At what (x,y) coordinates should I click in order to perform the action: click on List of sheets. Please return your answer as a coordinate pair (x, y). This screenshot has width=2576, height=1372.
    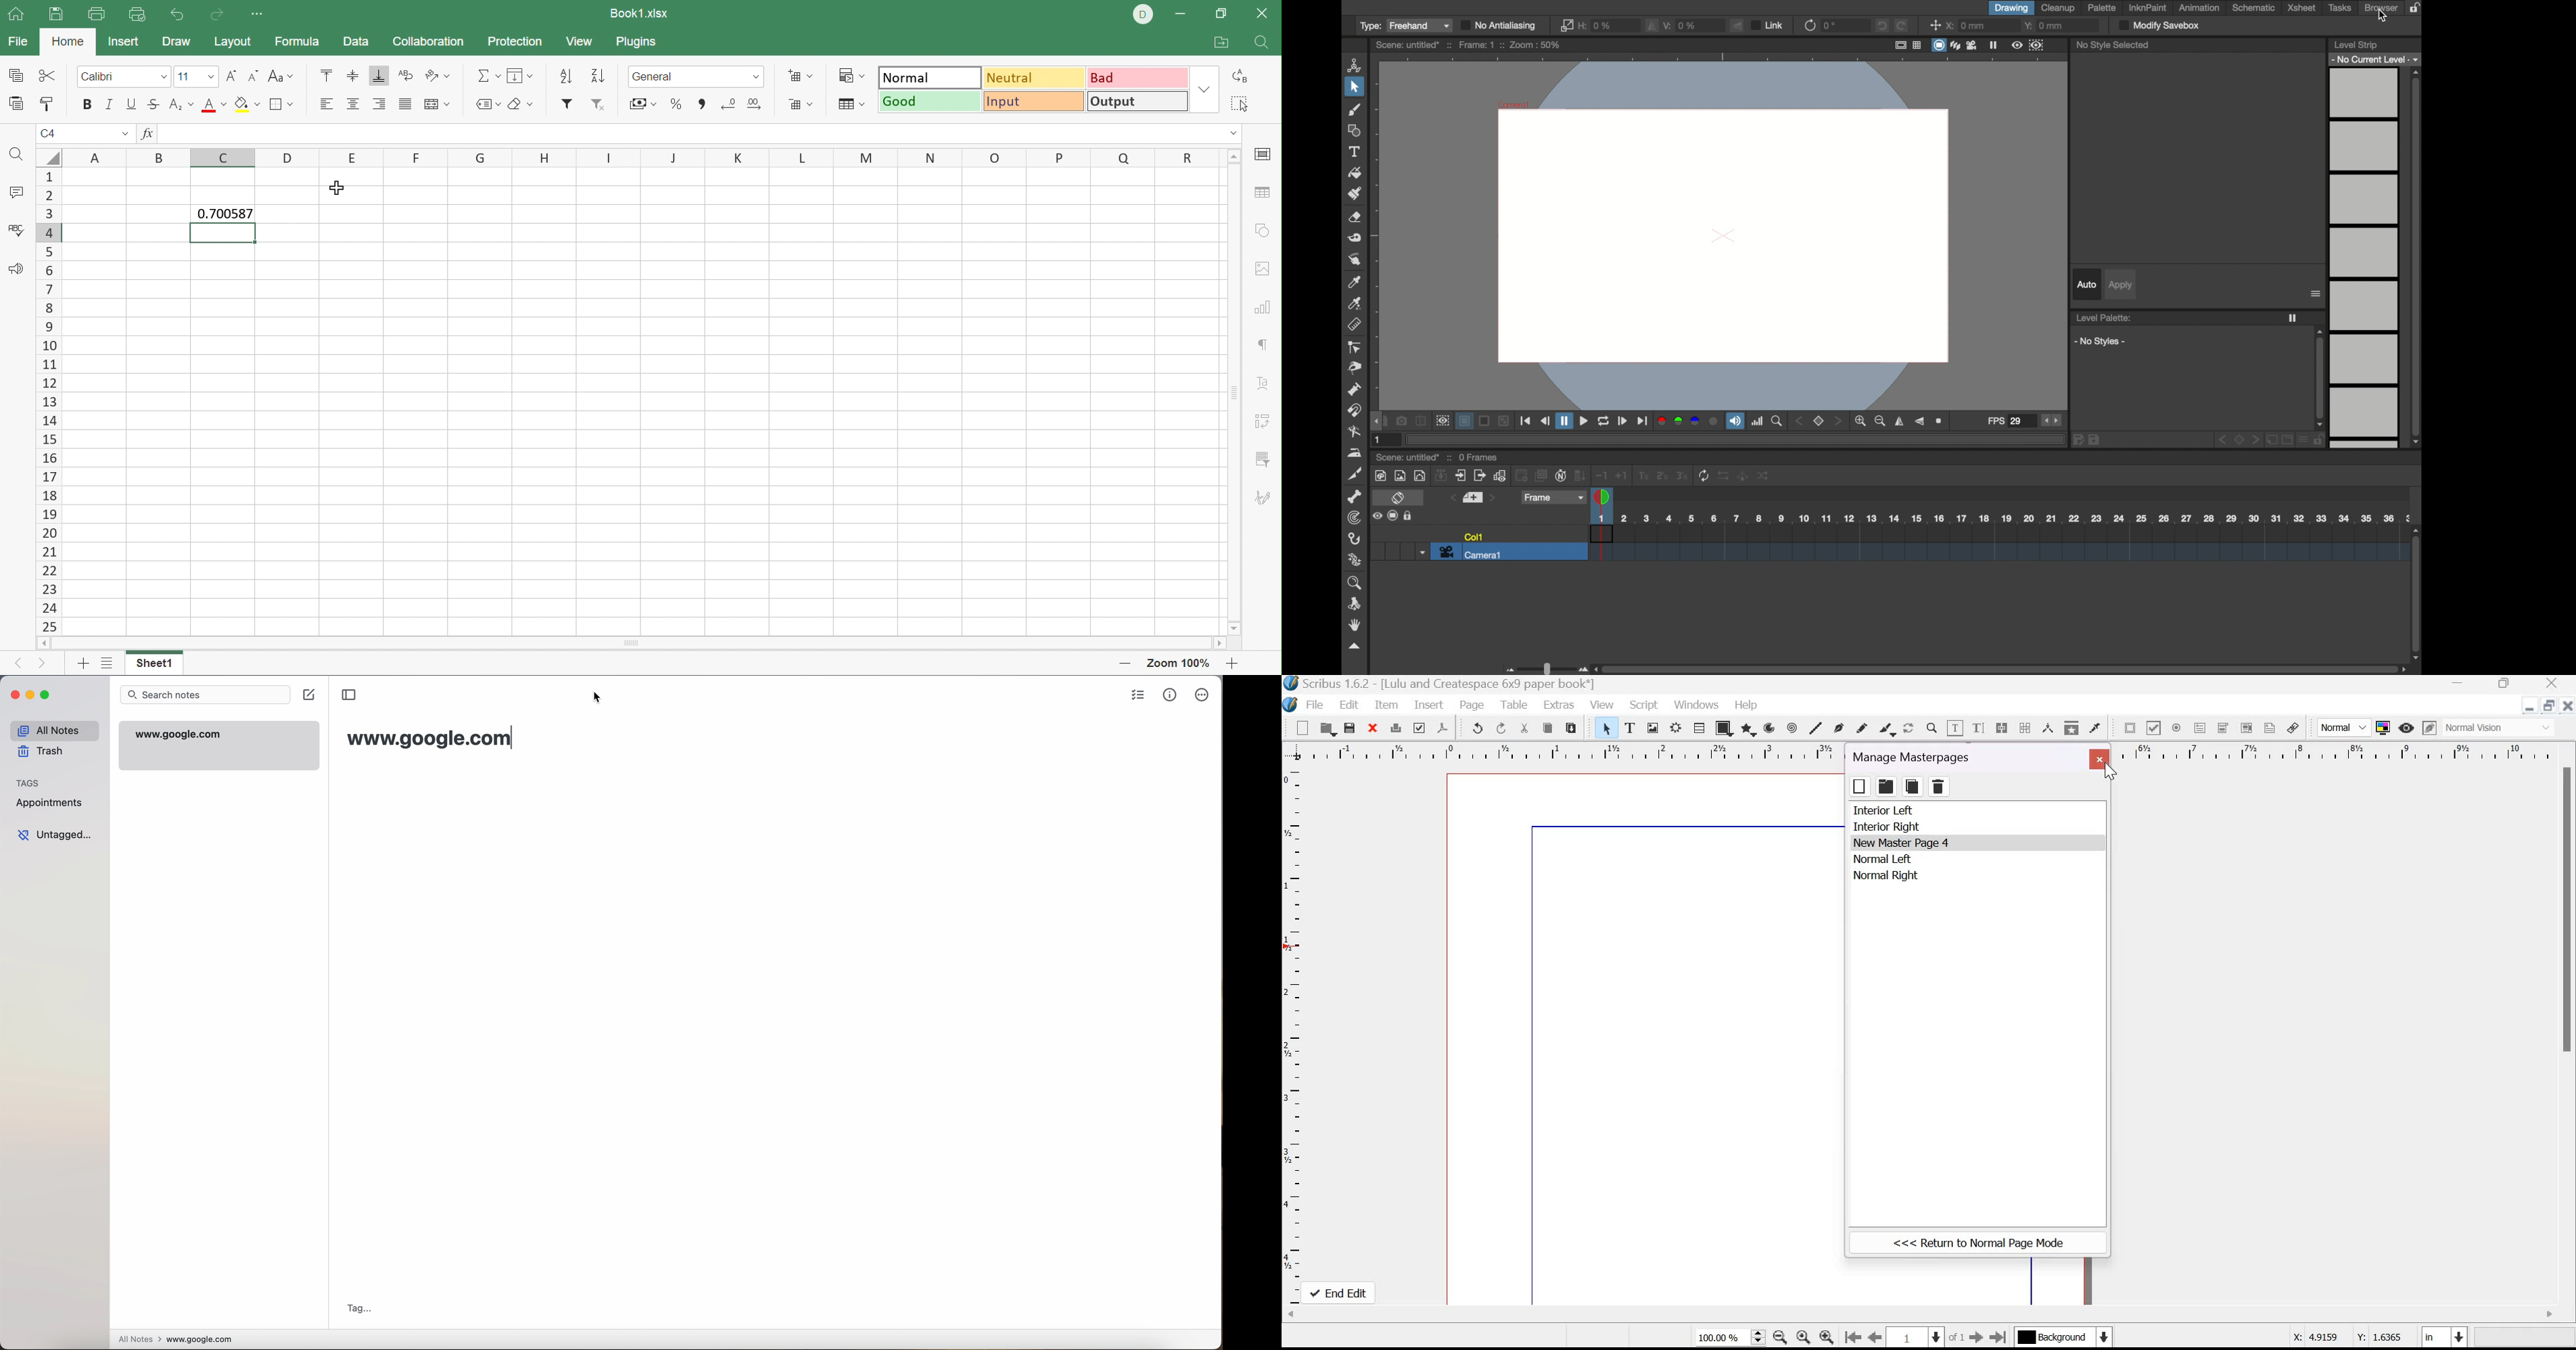
    Looking at the image, I should click on (108, 663).